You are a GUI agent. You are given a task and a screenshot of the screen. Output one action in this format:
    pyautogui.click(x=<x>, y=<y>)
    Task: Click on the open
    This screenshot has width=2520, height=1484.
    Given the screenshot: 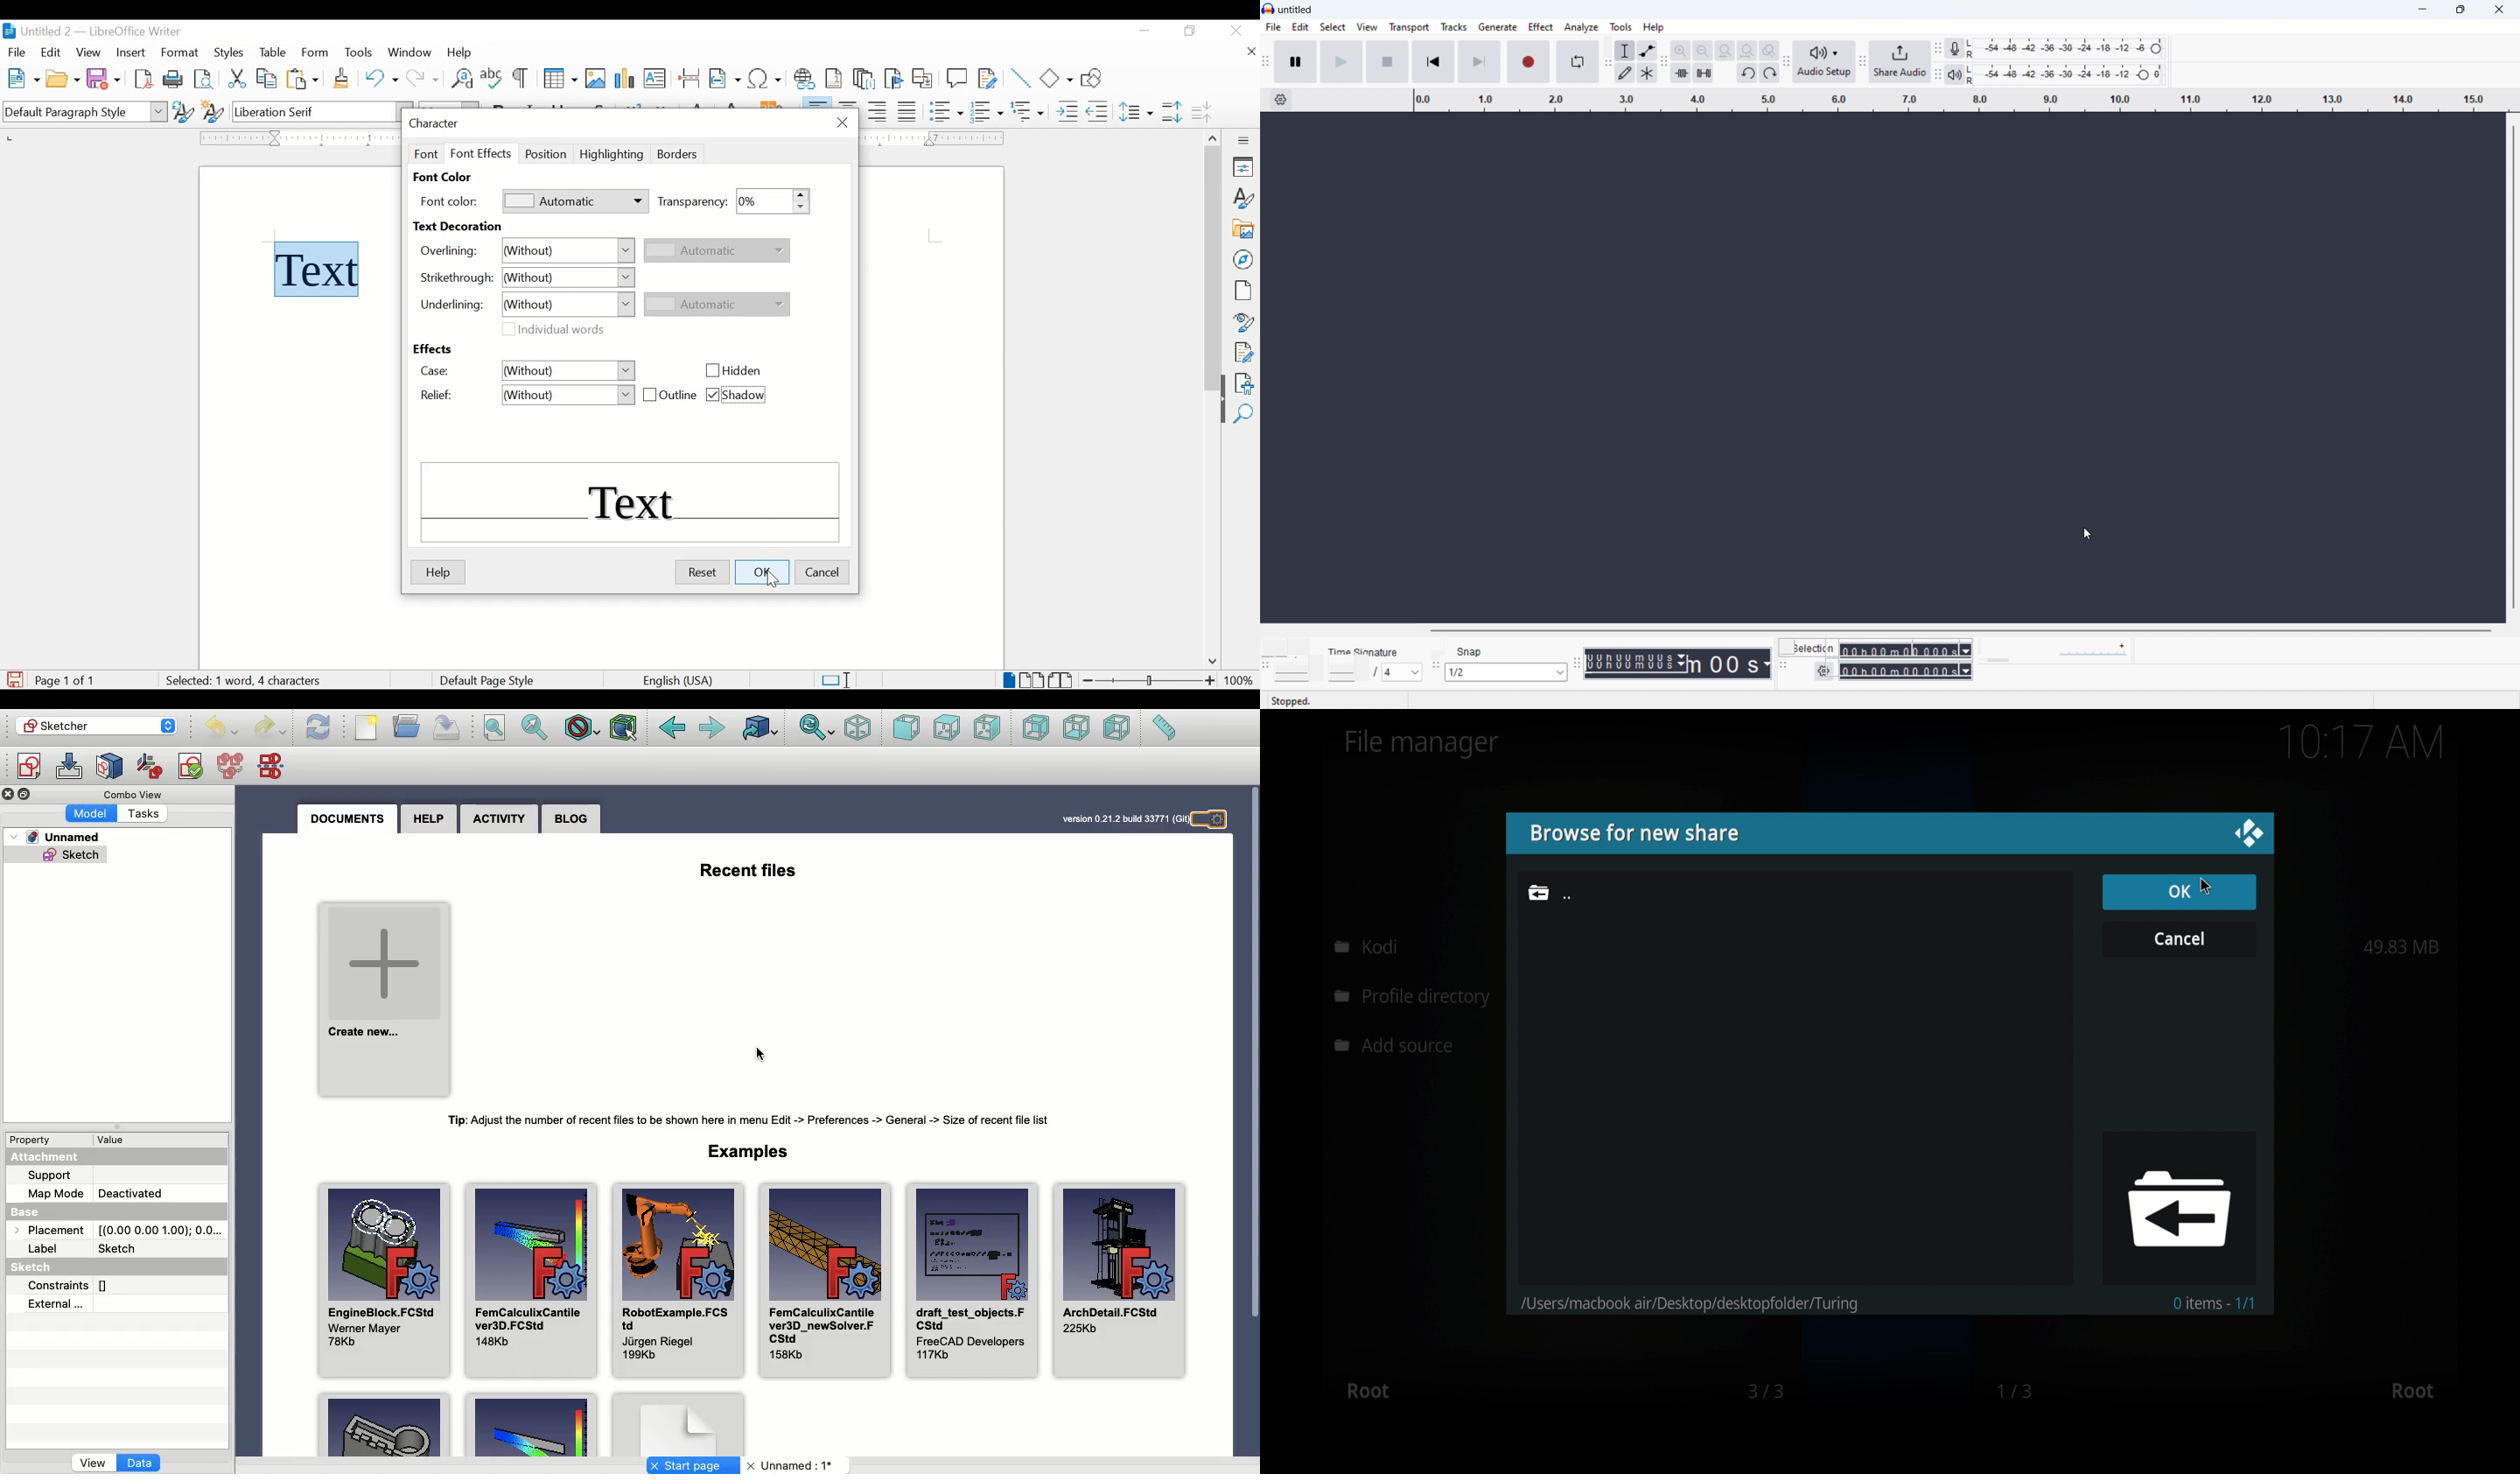 What is the action you would take?
    pyautogui.click(x=62, y=79)
    